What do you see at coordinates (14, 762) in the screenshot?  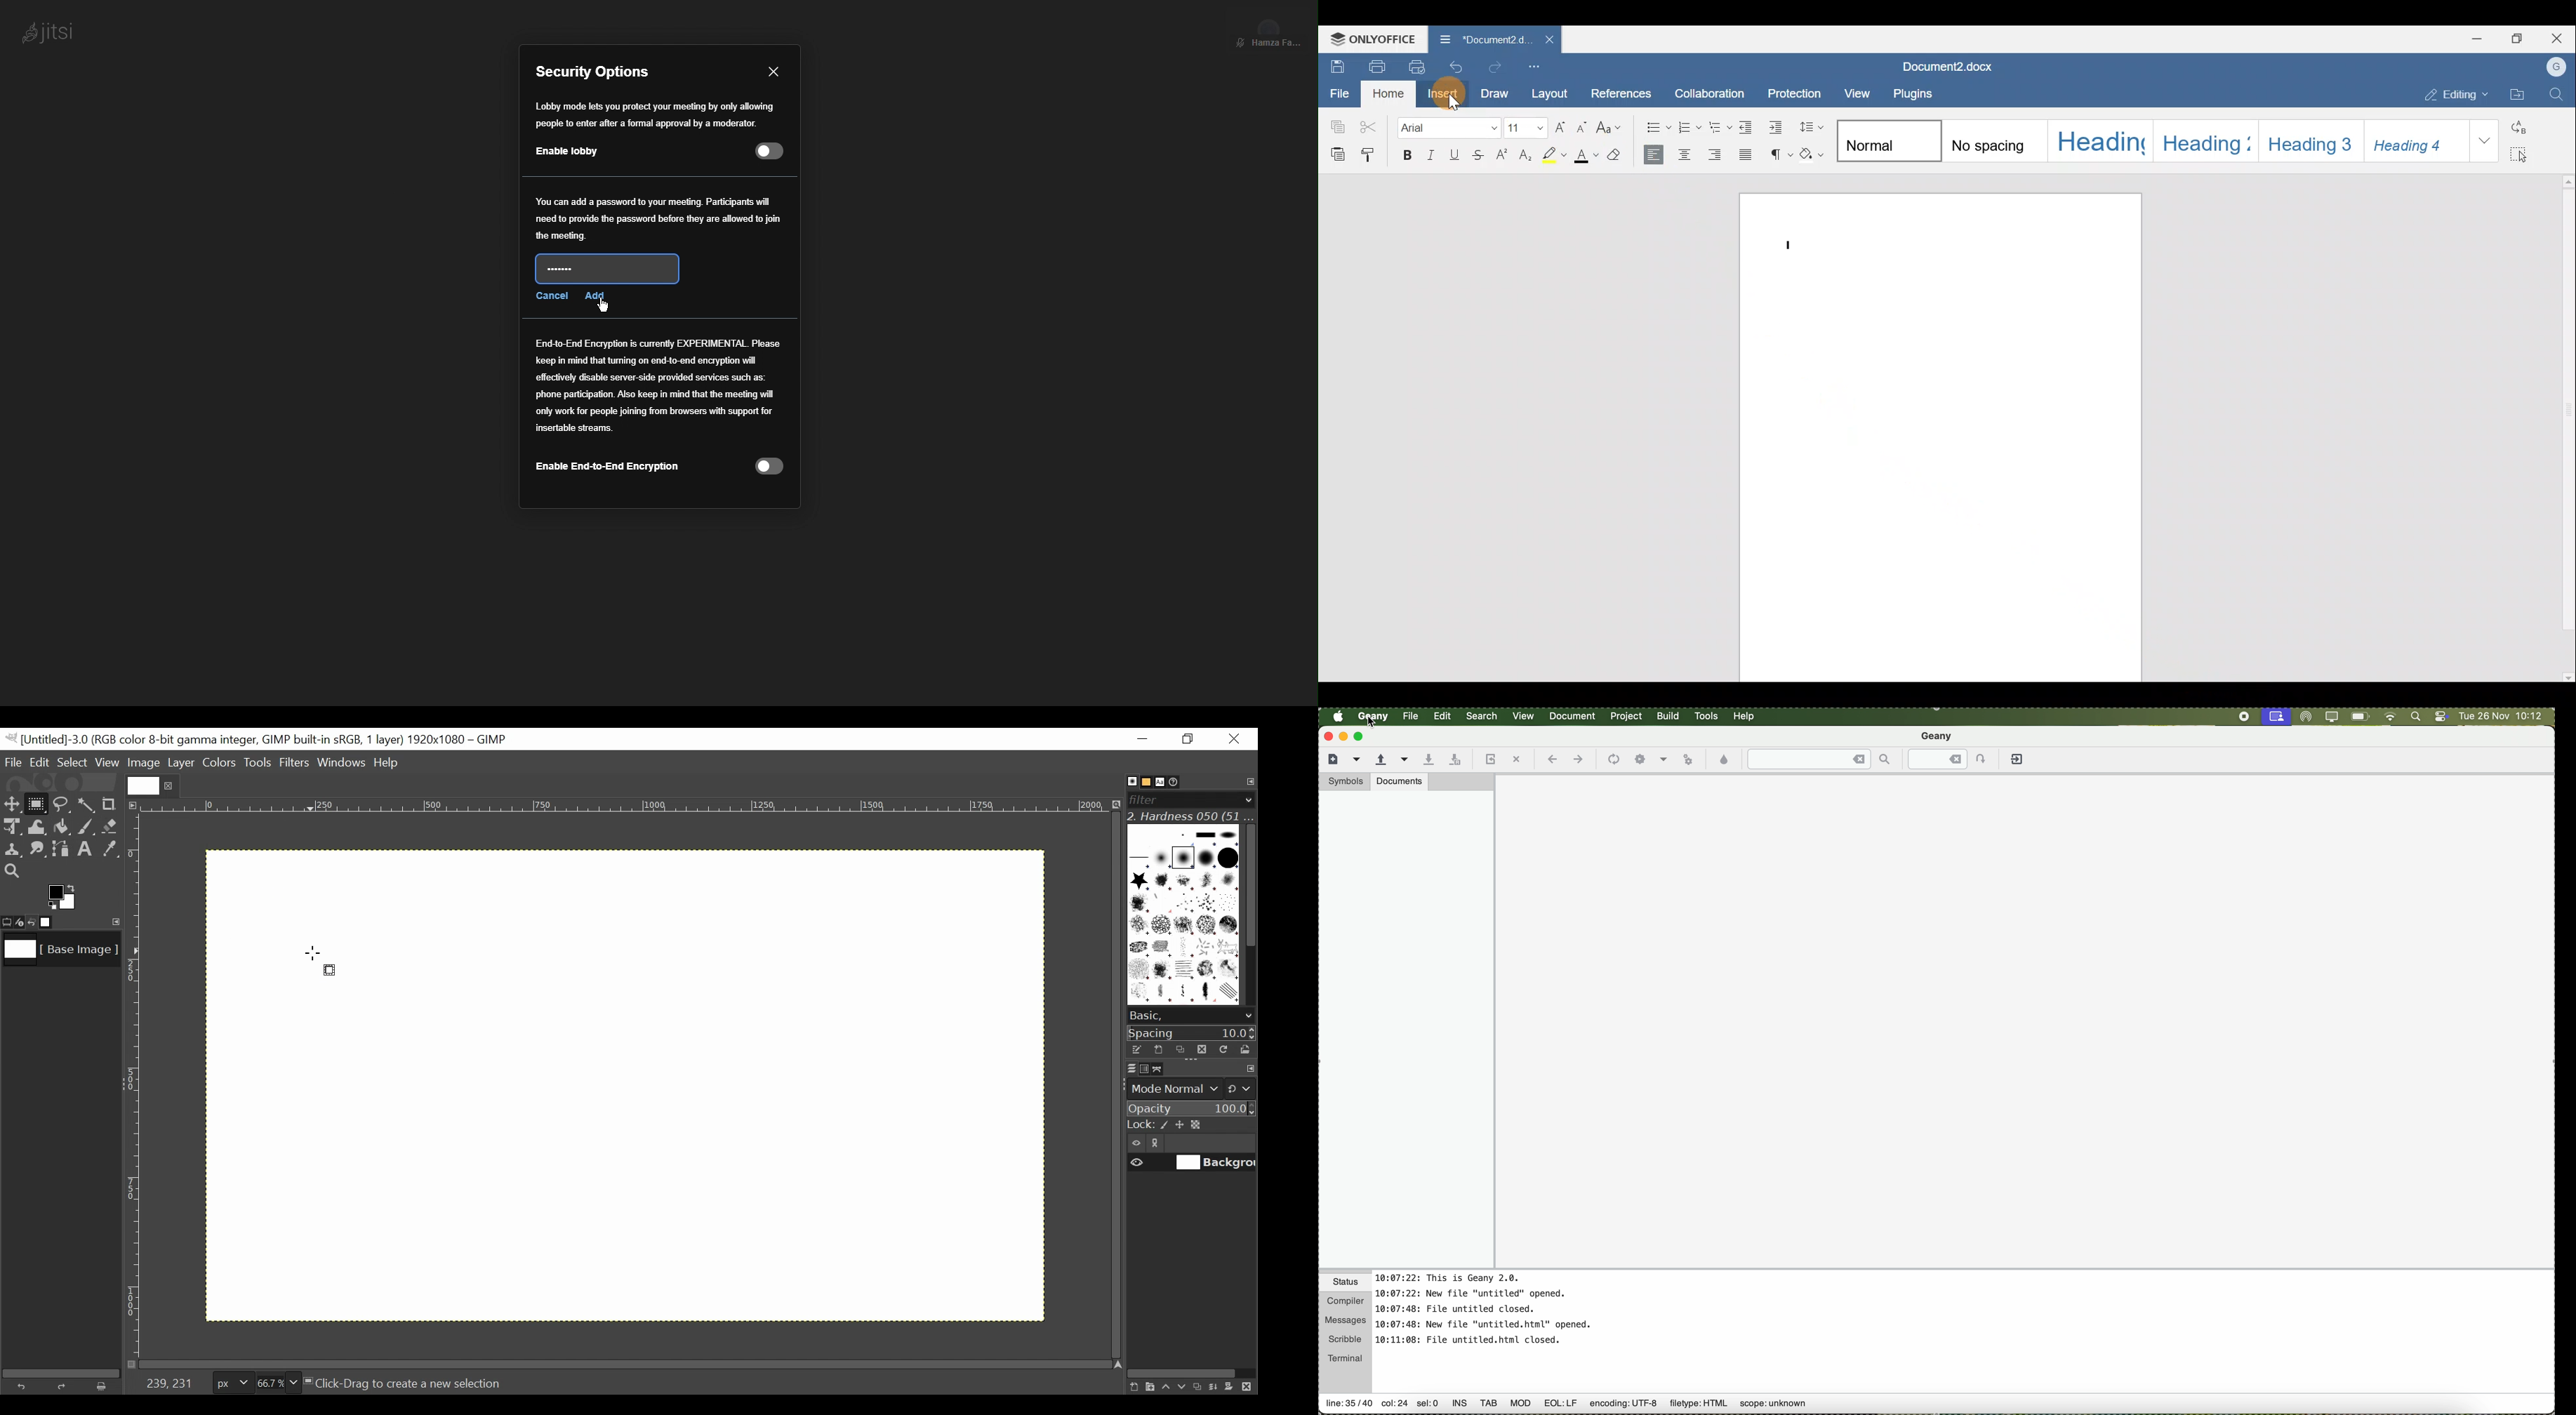 I see `File` at bounding box center [14, 762].